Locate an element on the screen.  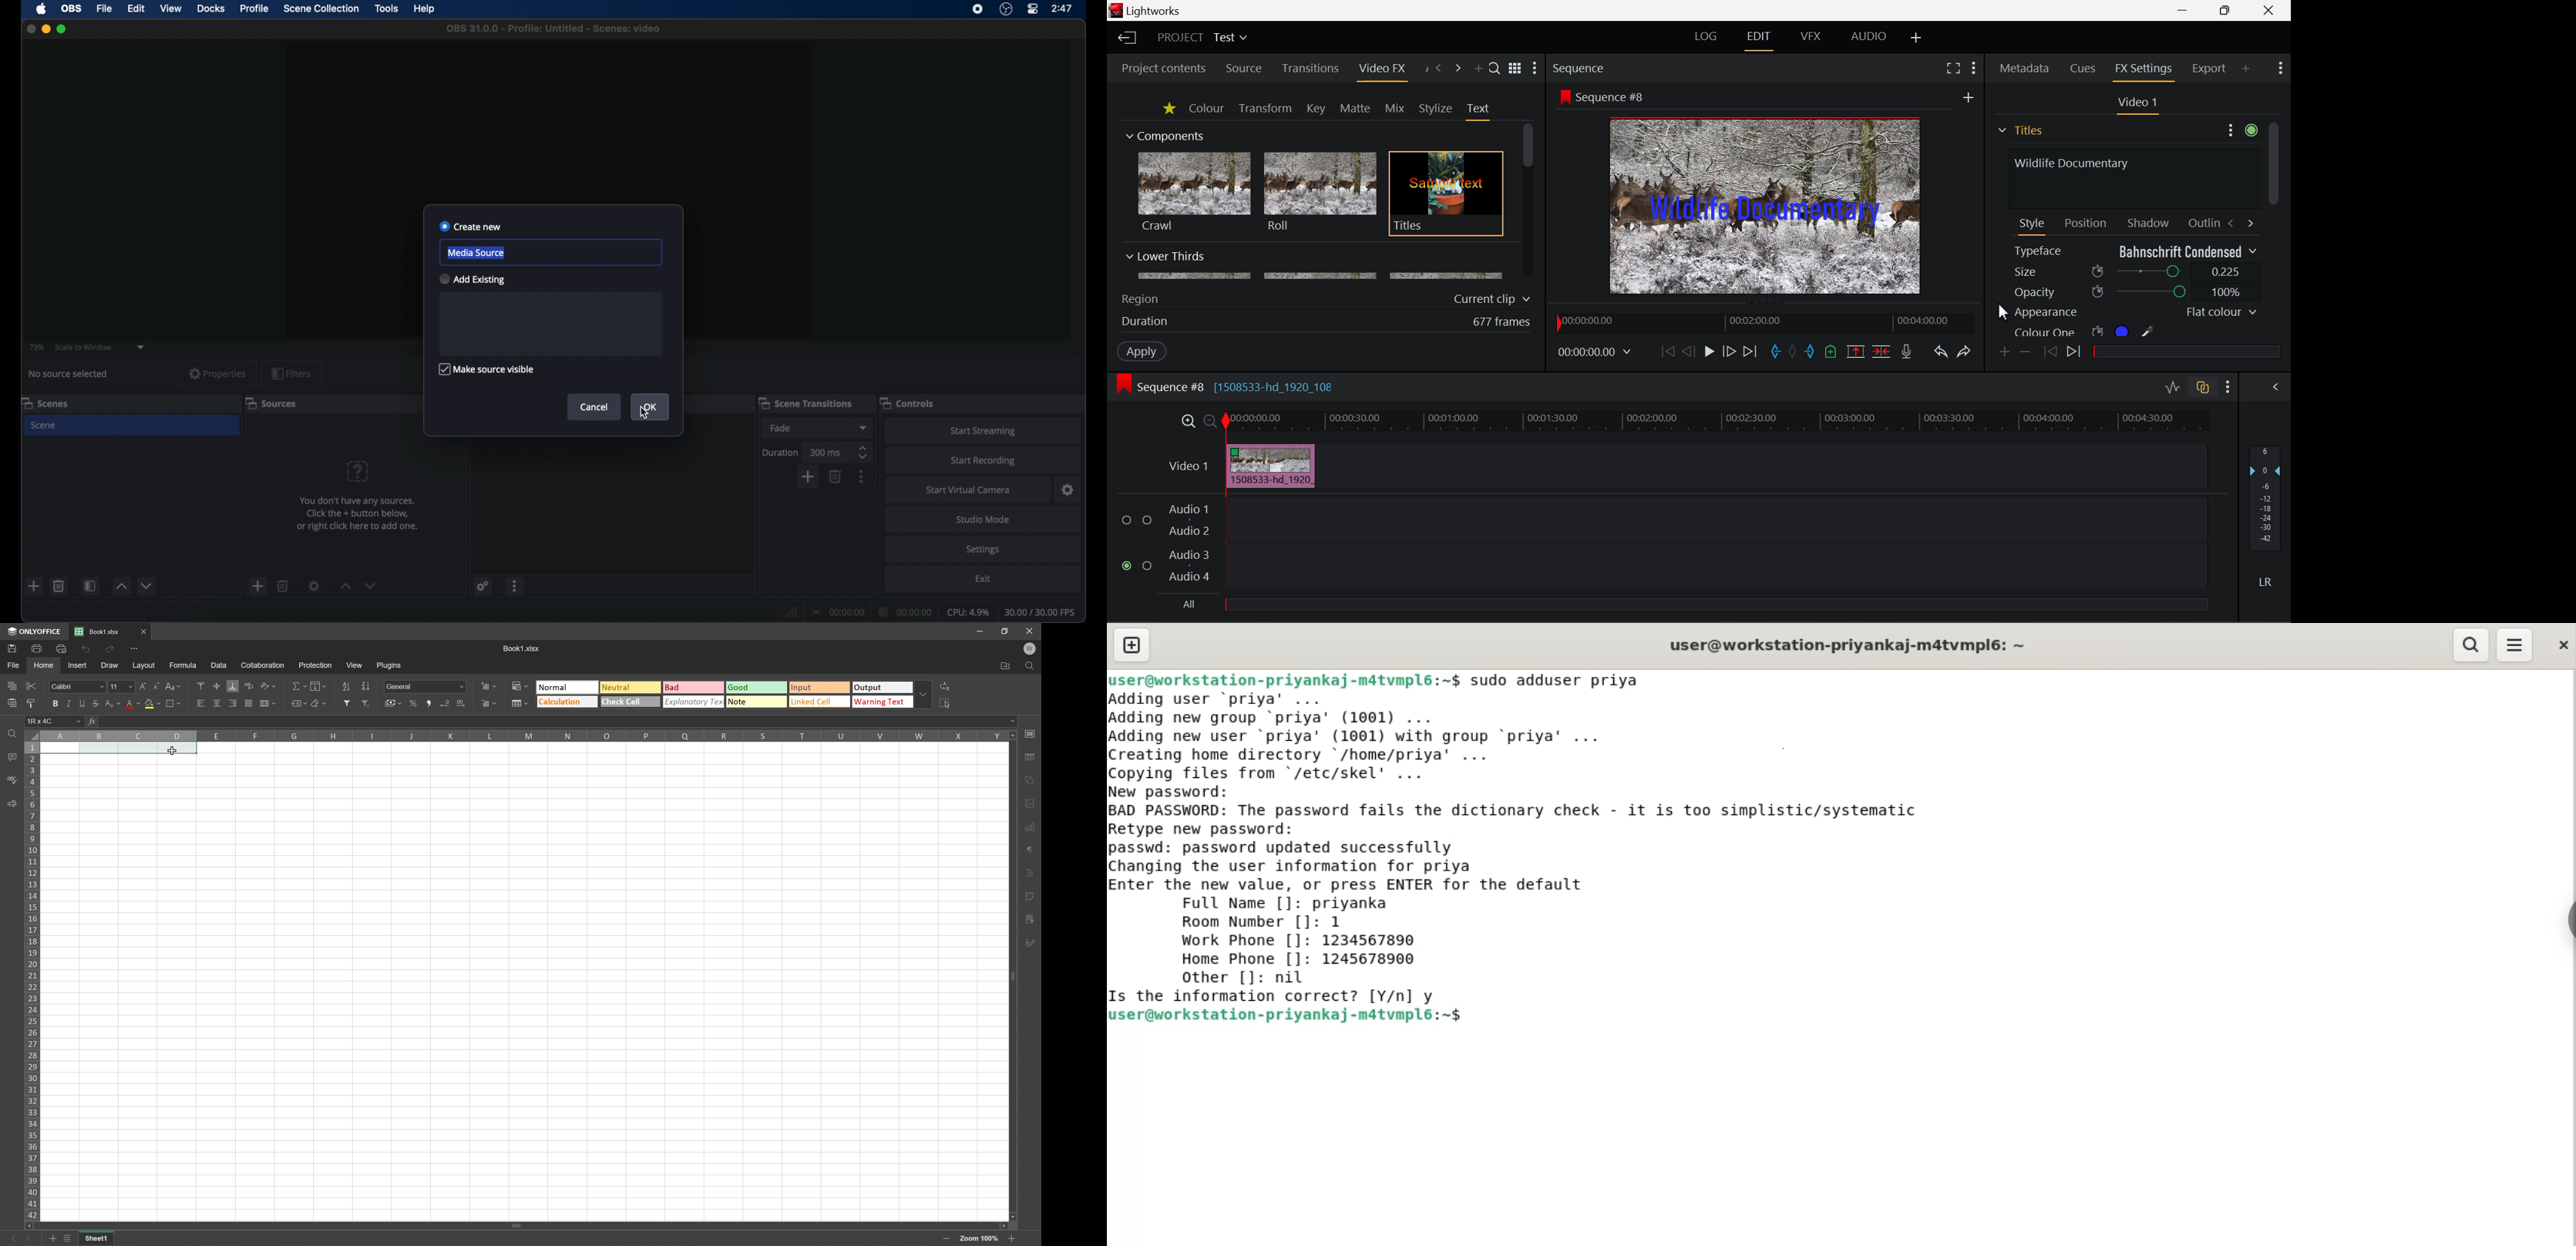
Align left is located at coordinates (199, 704).